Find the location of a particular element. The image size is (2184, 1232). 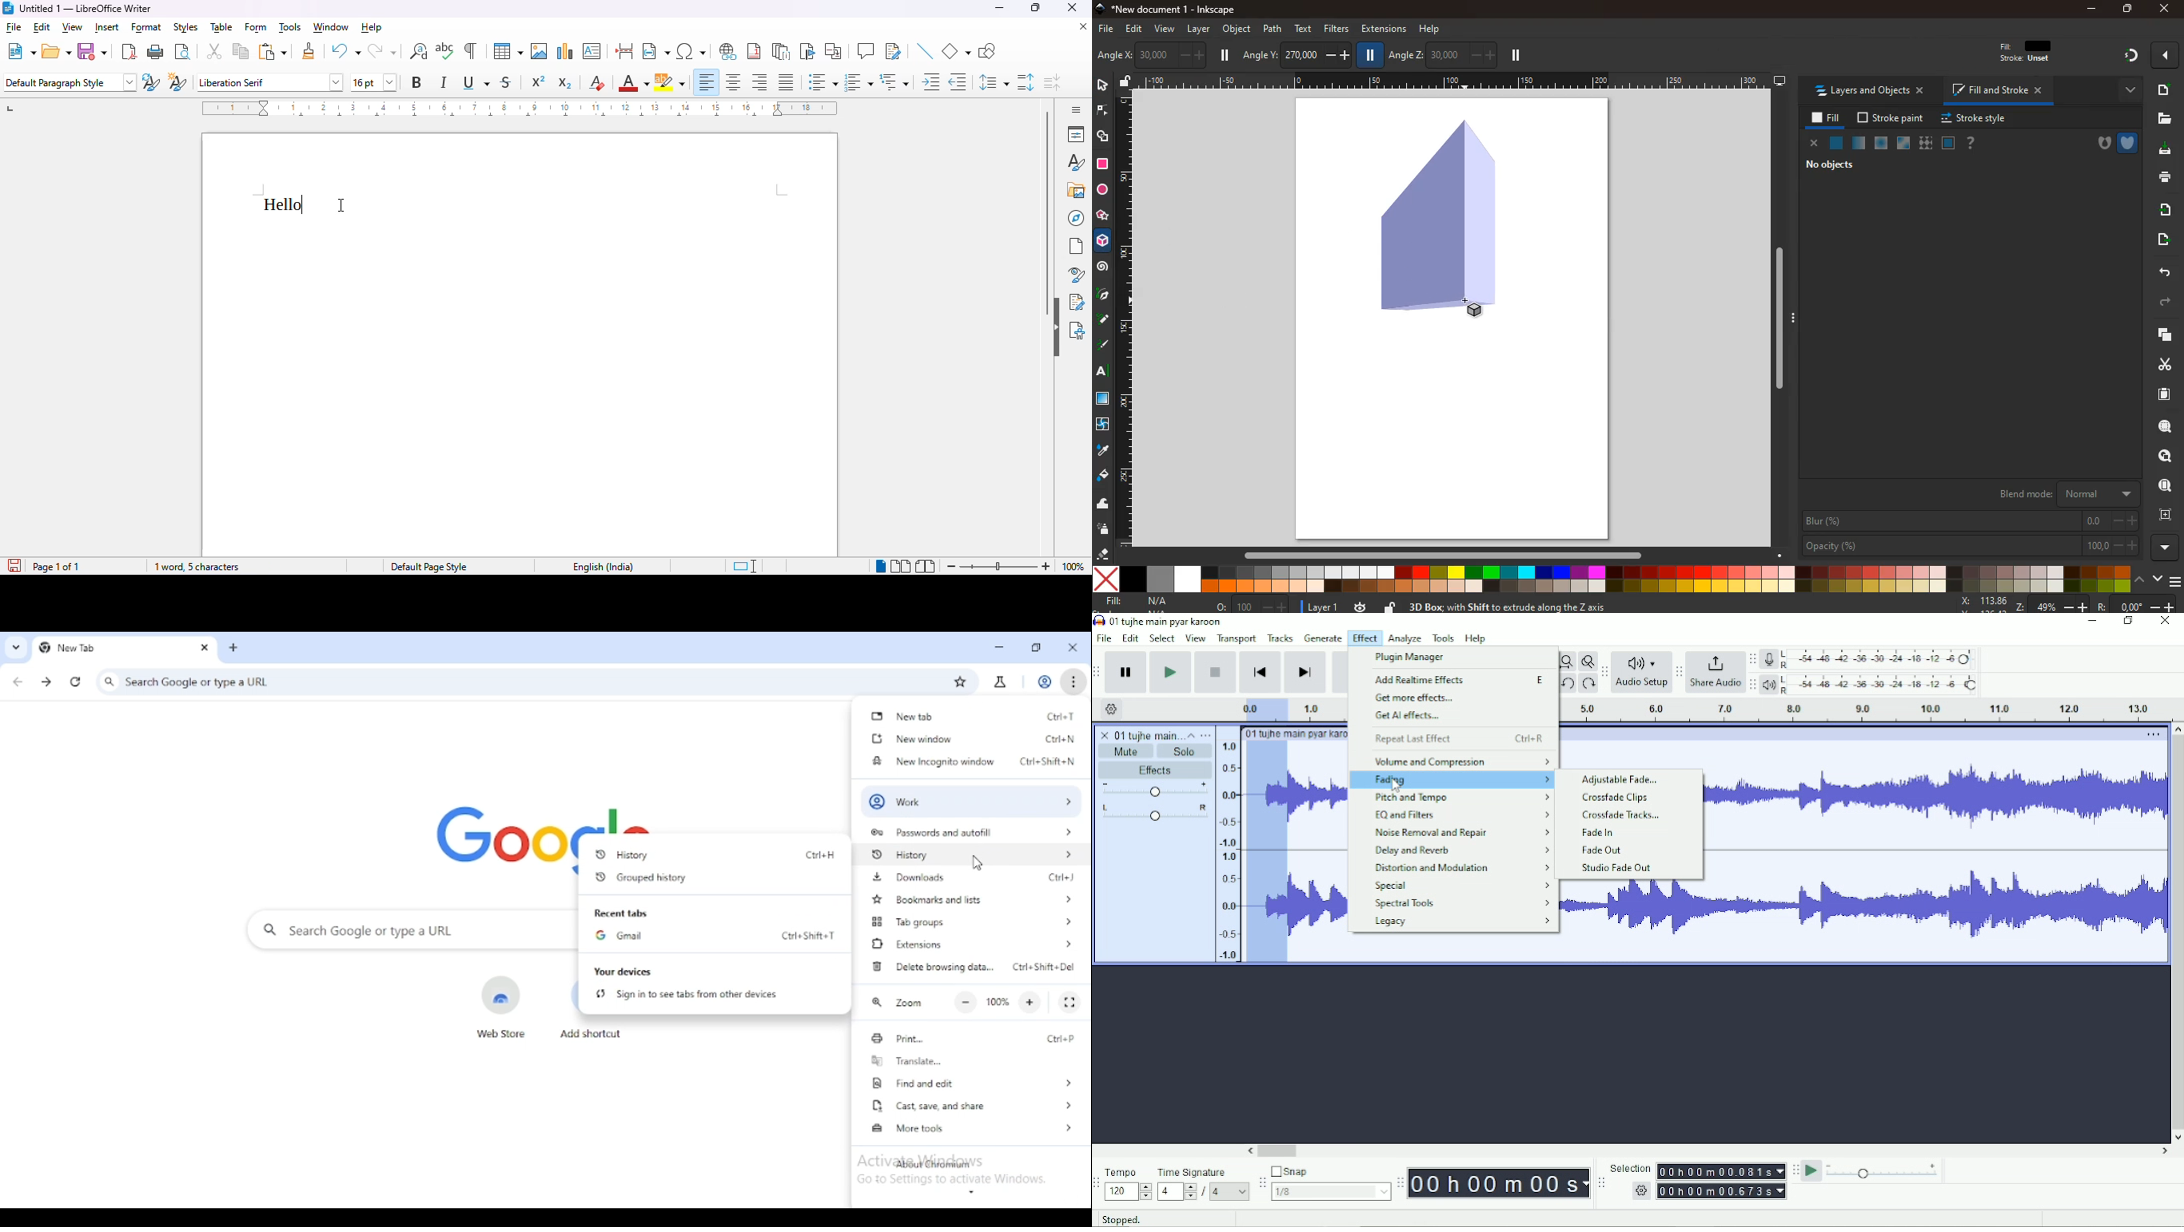

show draw functions is located at coordinates (986, 52).